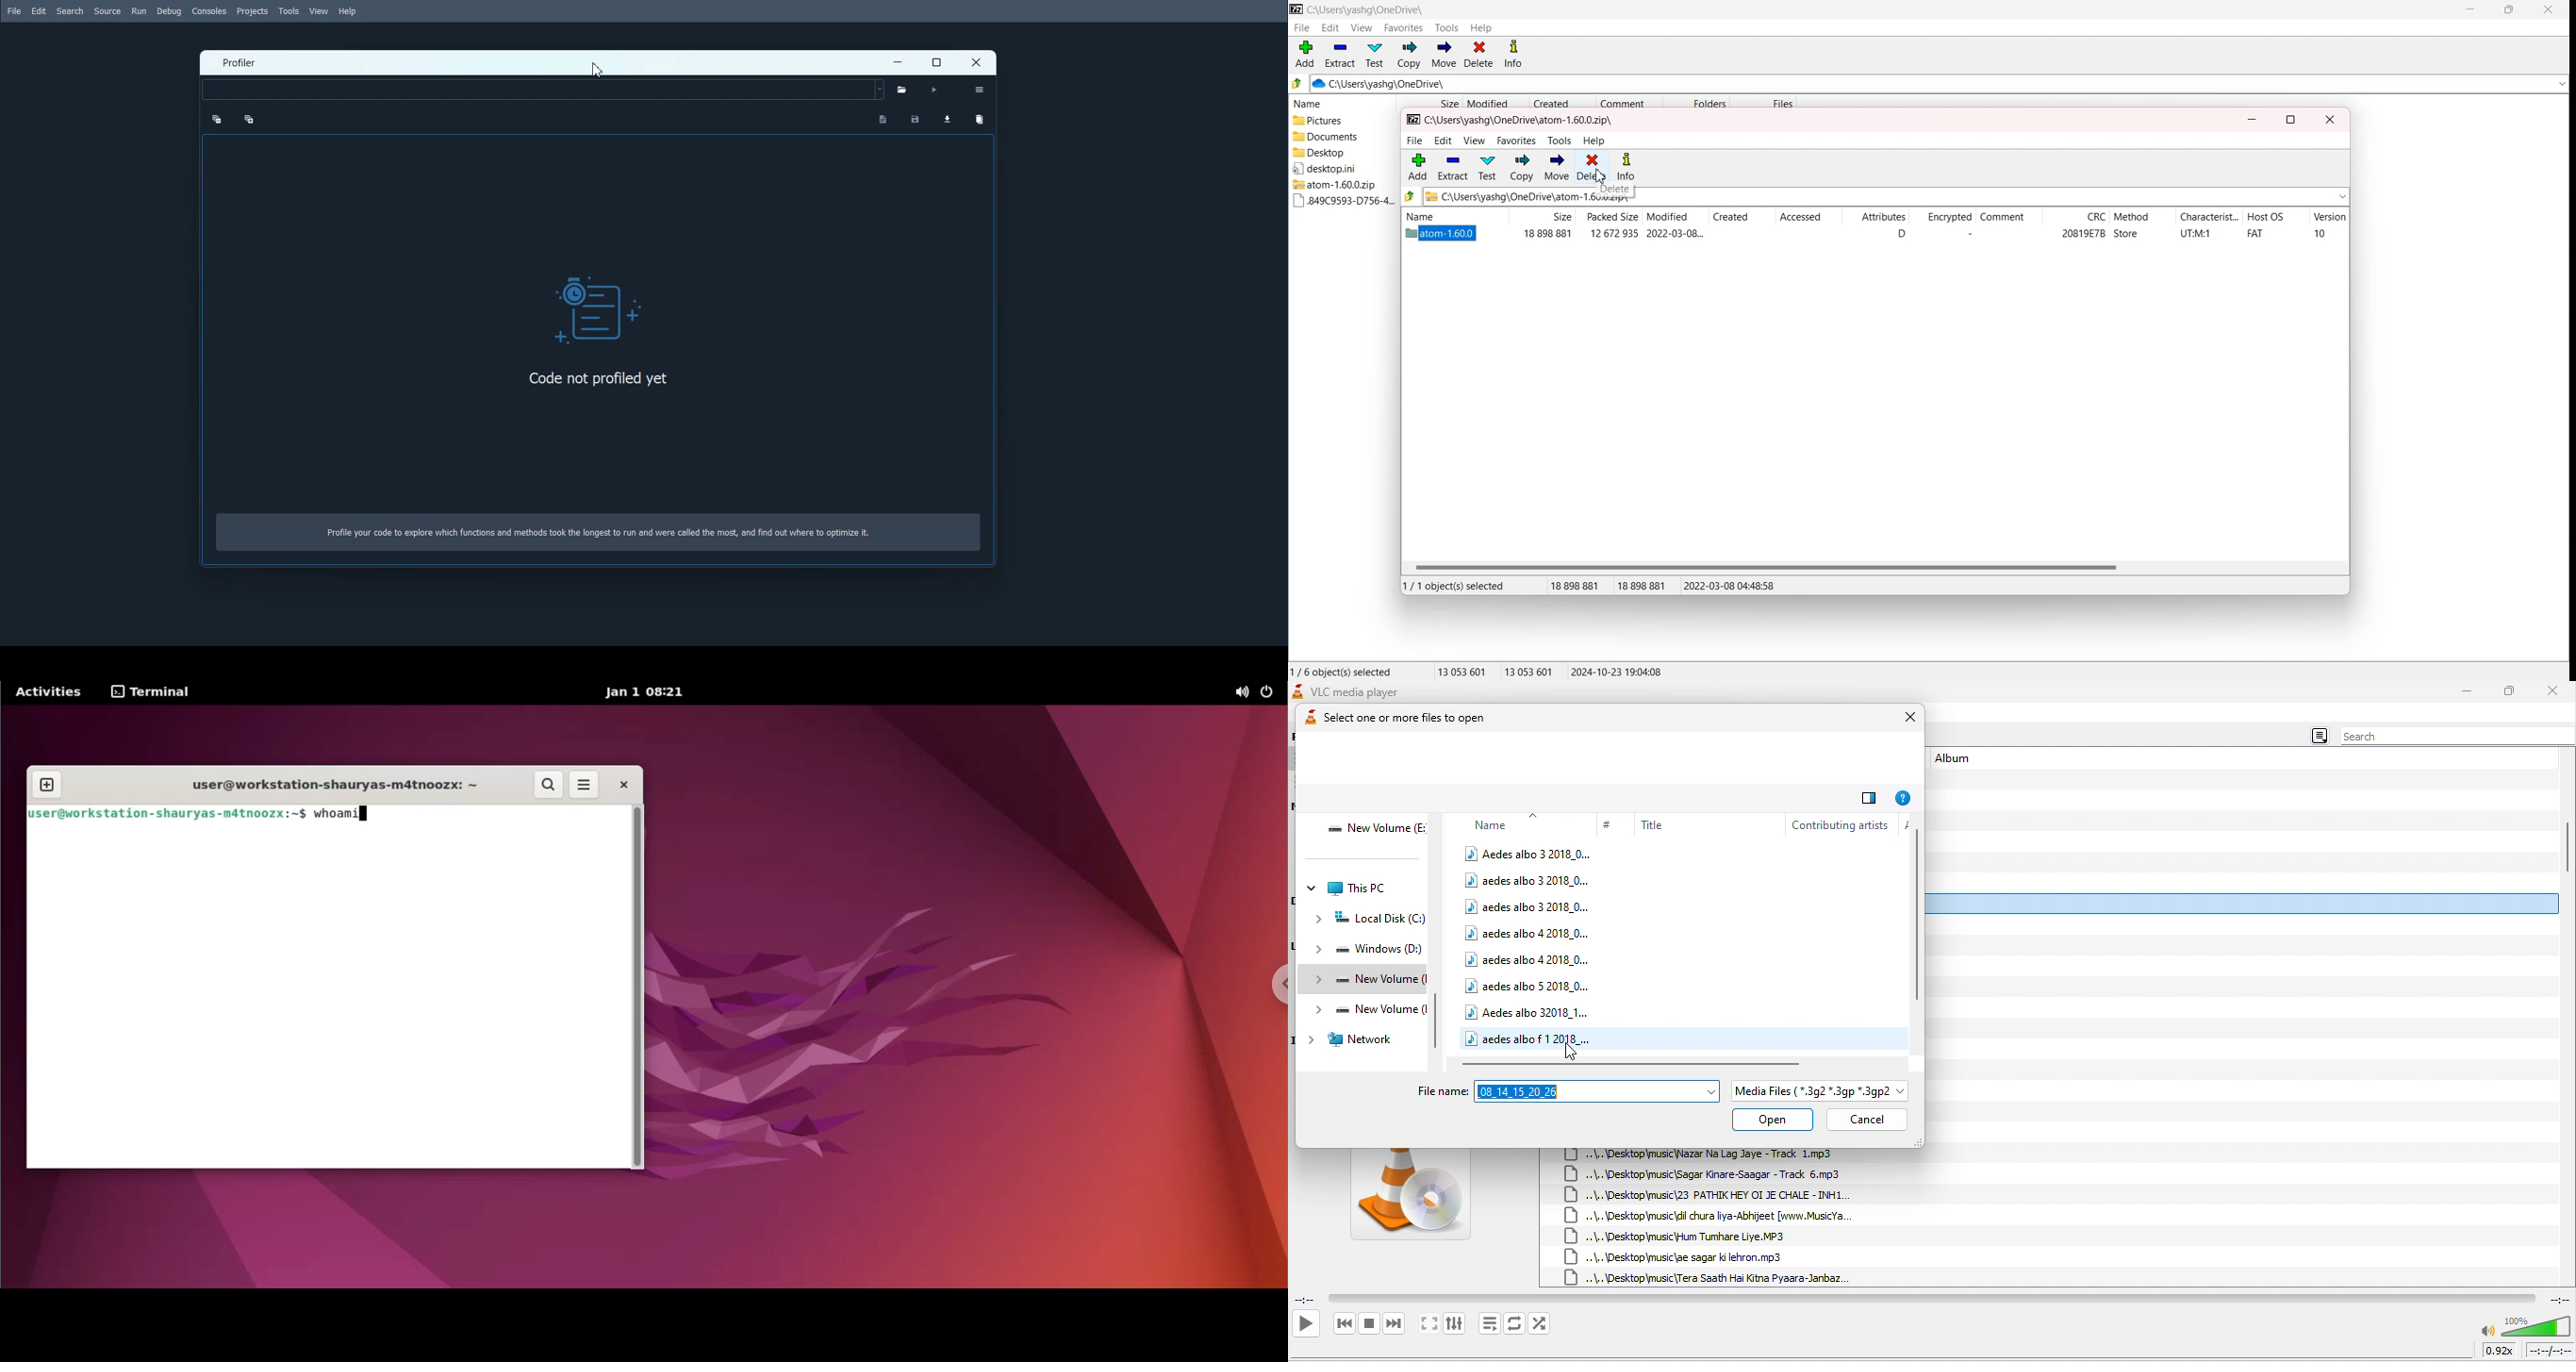 Image resolution: width=2576 pixels, height=1372 pixels. Describe the element at coordinates (949, 119) in the screenshot. I see `Load profiling data for comparison` at that location.